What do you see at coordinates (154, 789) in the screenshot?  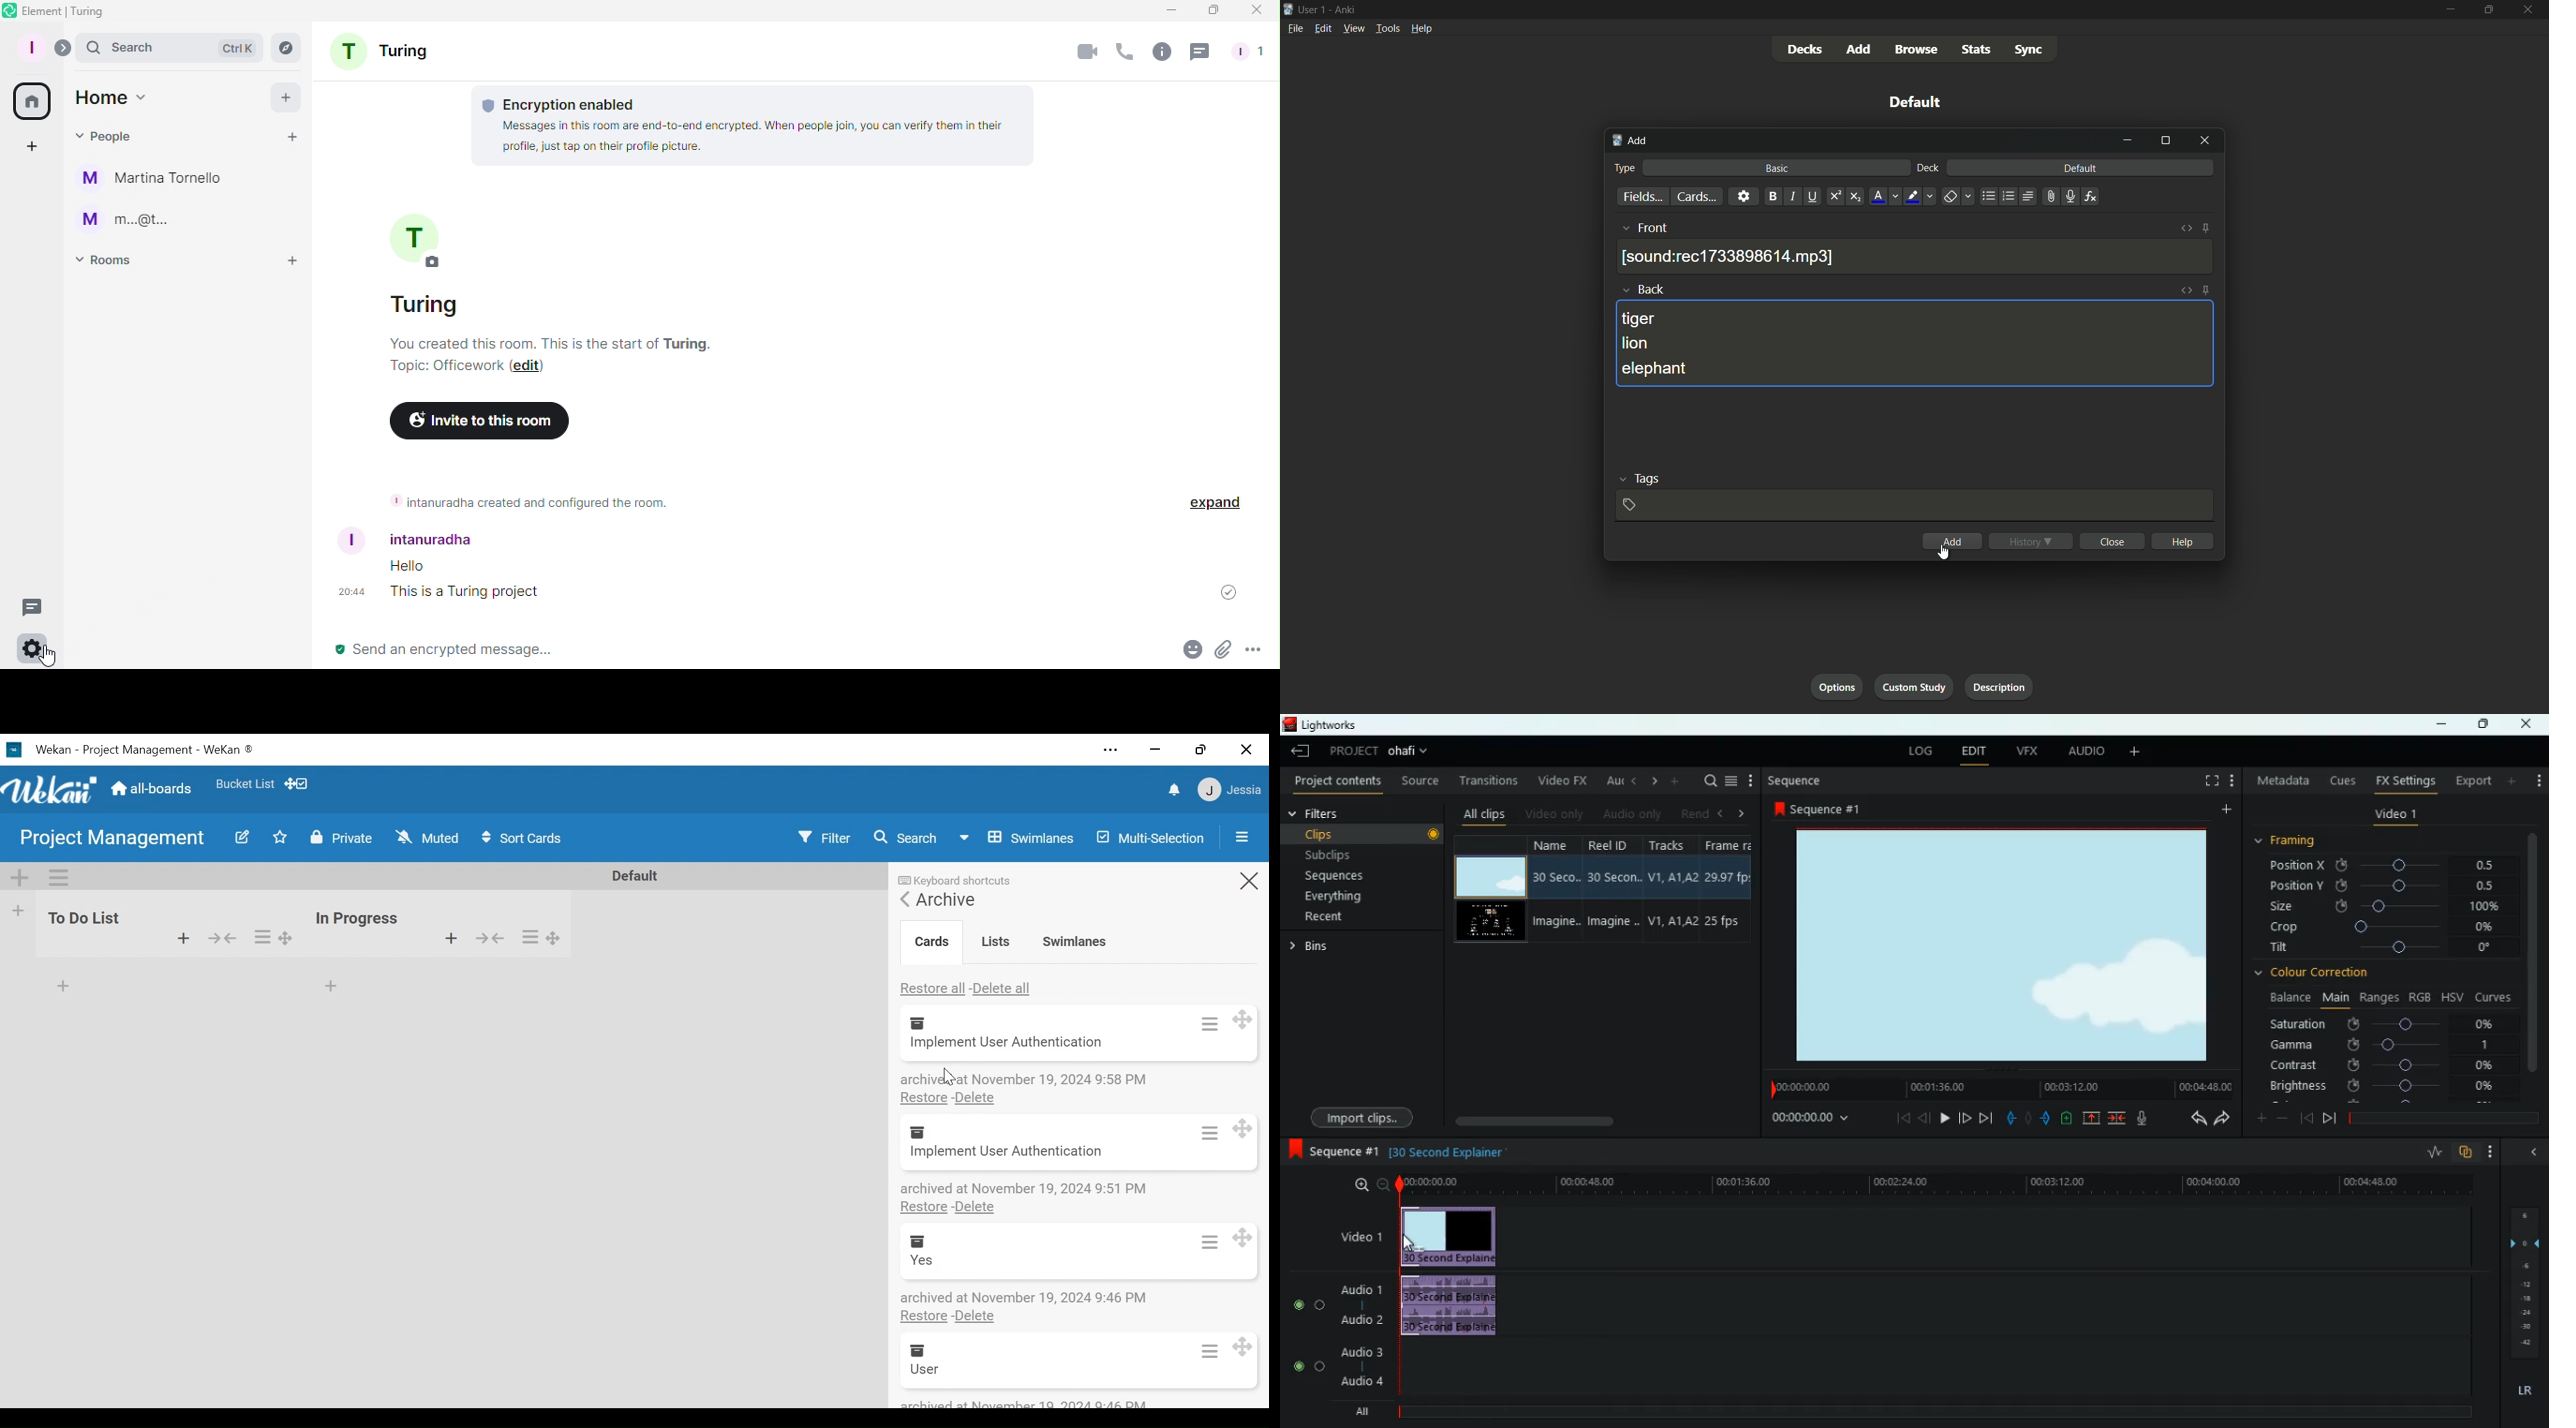 I see `Home (all-boars` at bounding box center [154, 789].